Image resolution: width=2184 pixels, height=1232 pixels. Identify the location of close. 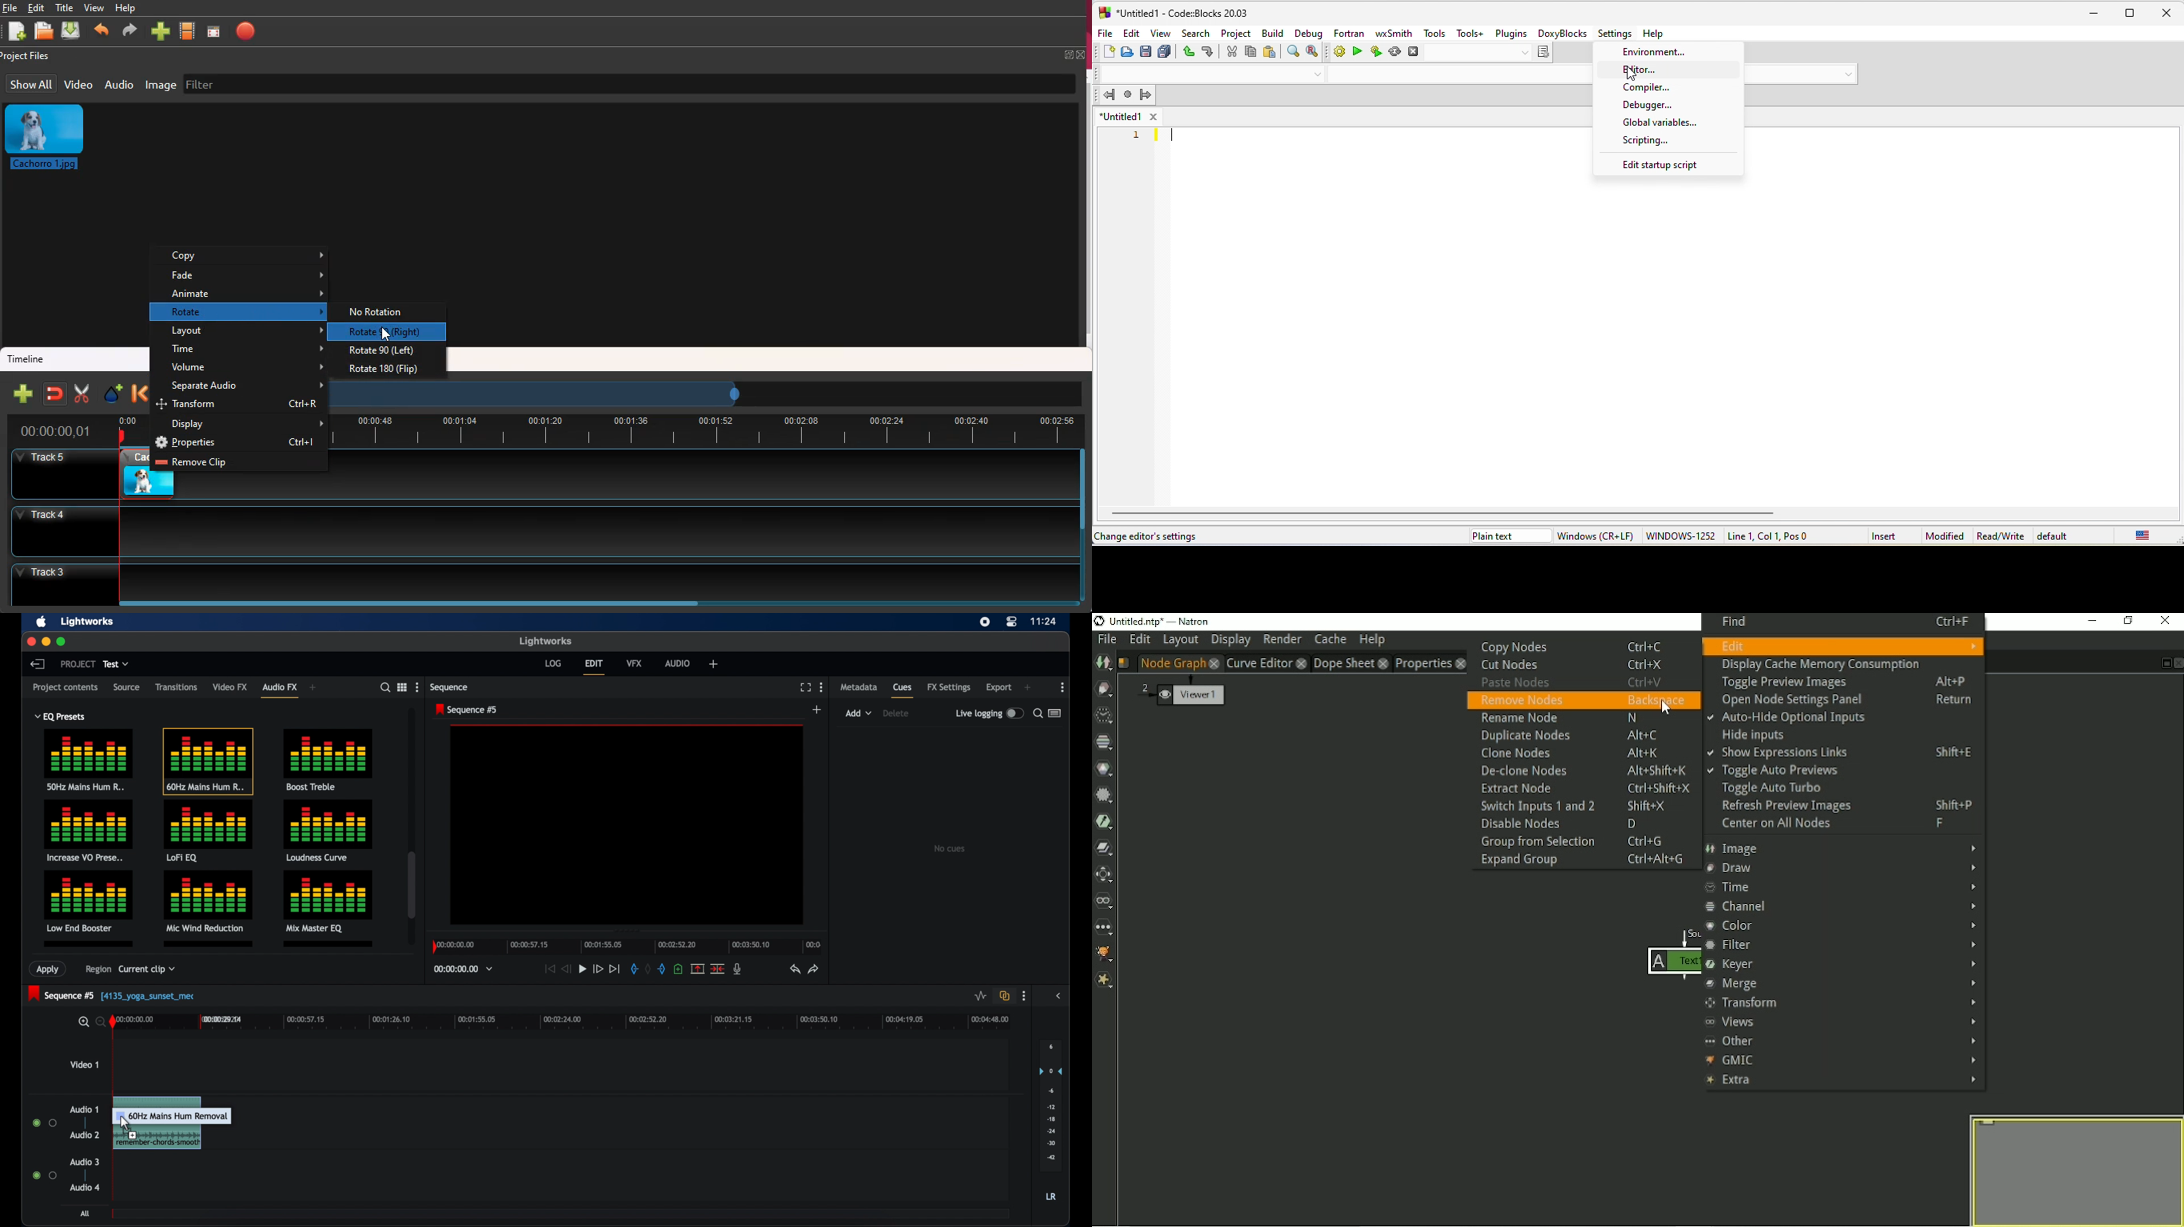
(30, 641).